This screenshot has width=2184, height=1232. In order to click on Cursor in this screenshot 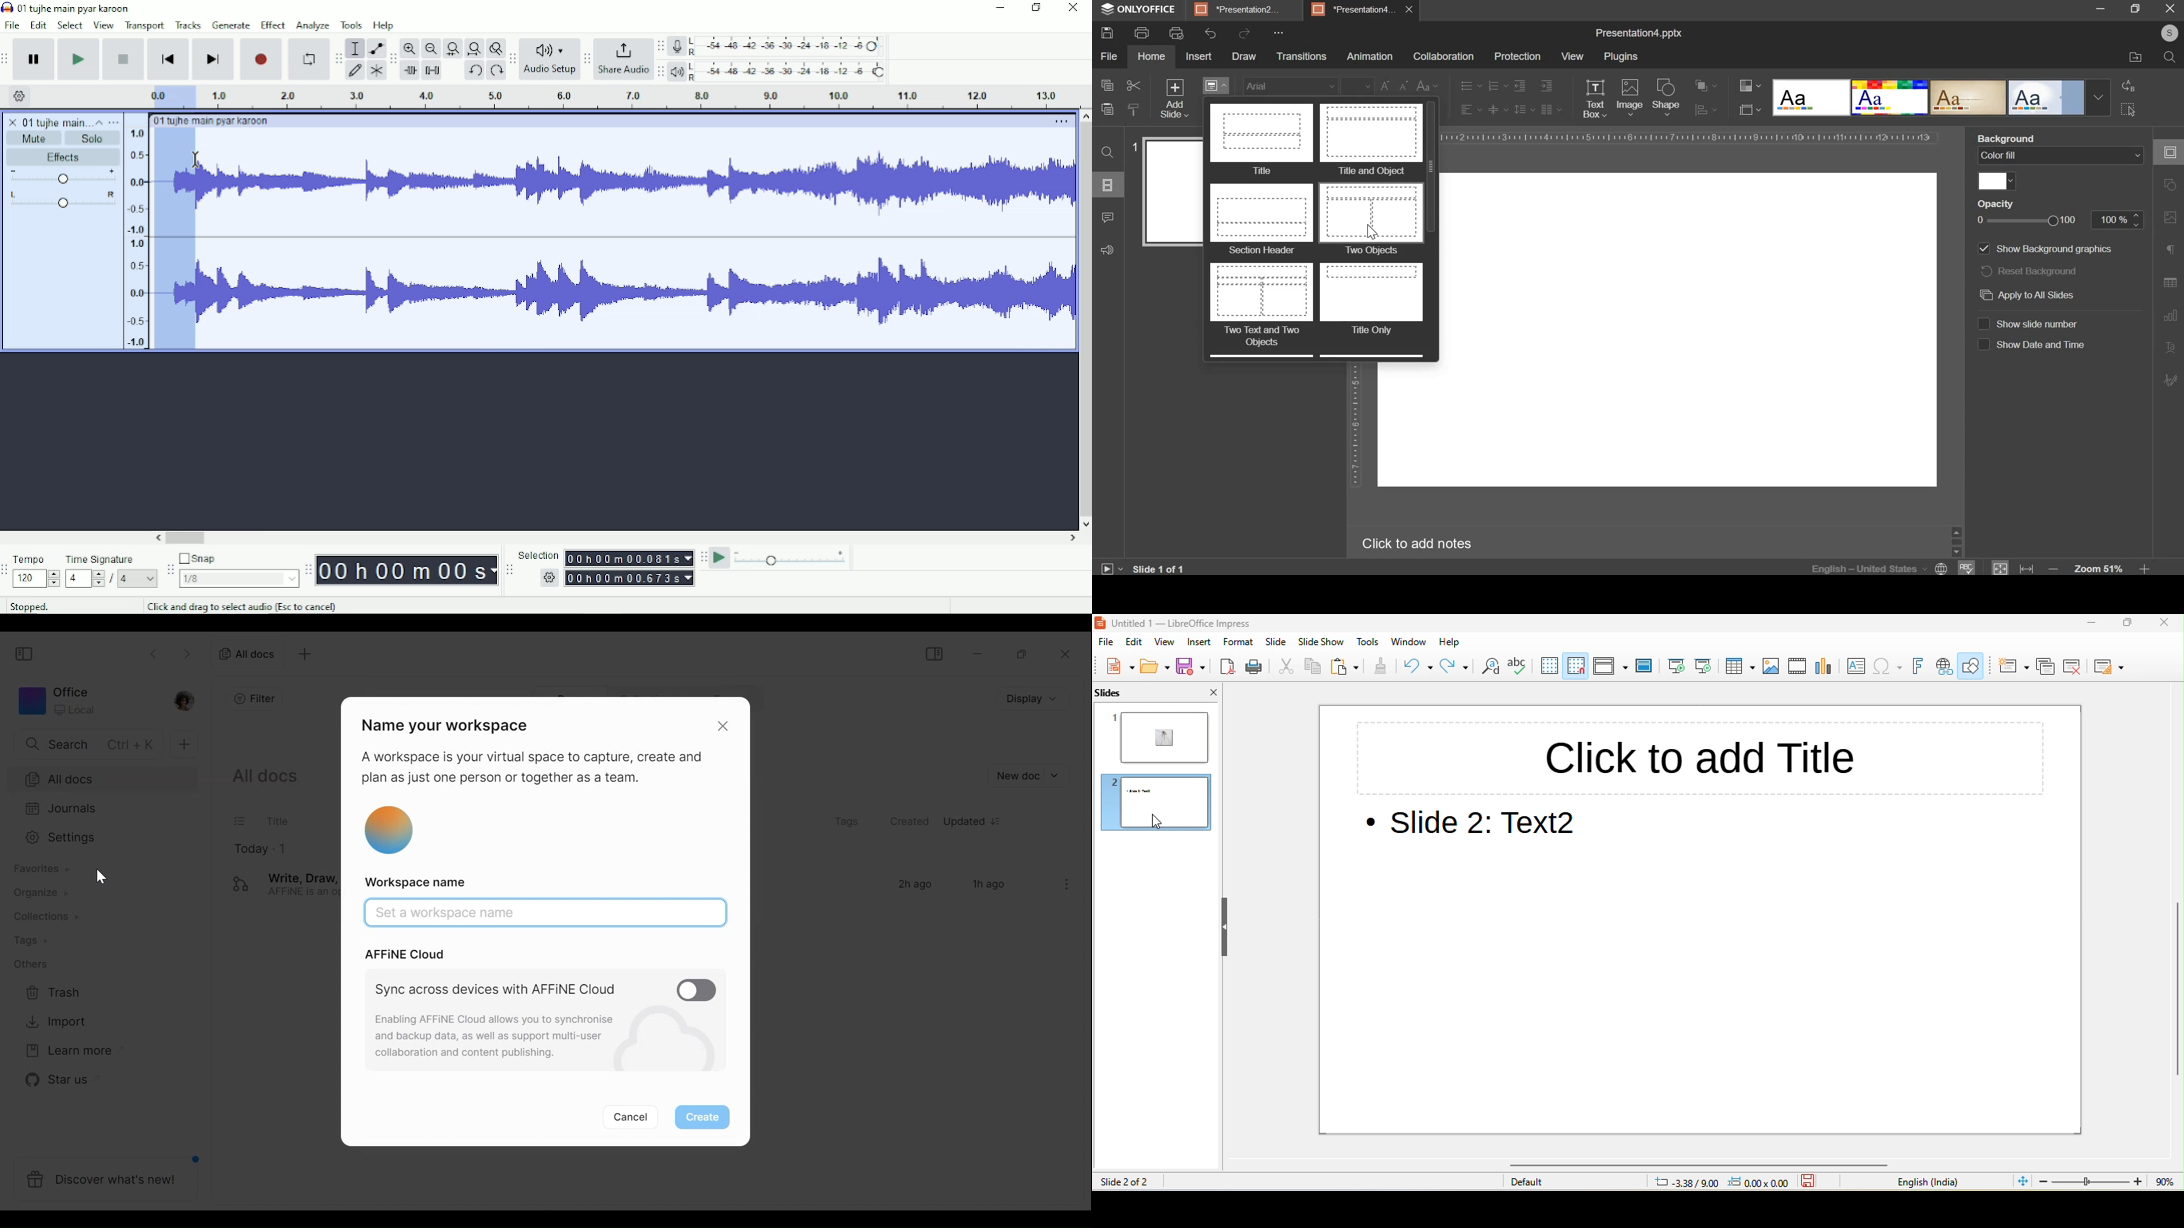, I will do `click(197, 161)`.